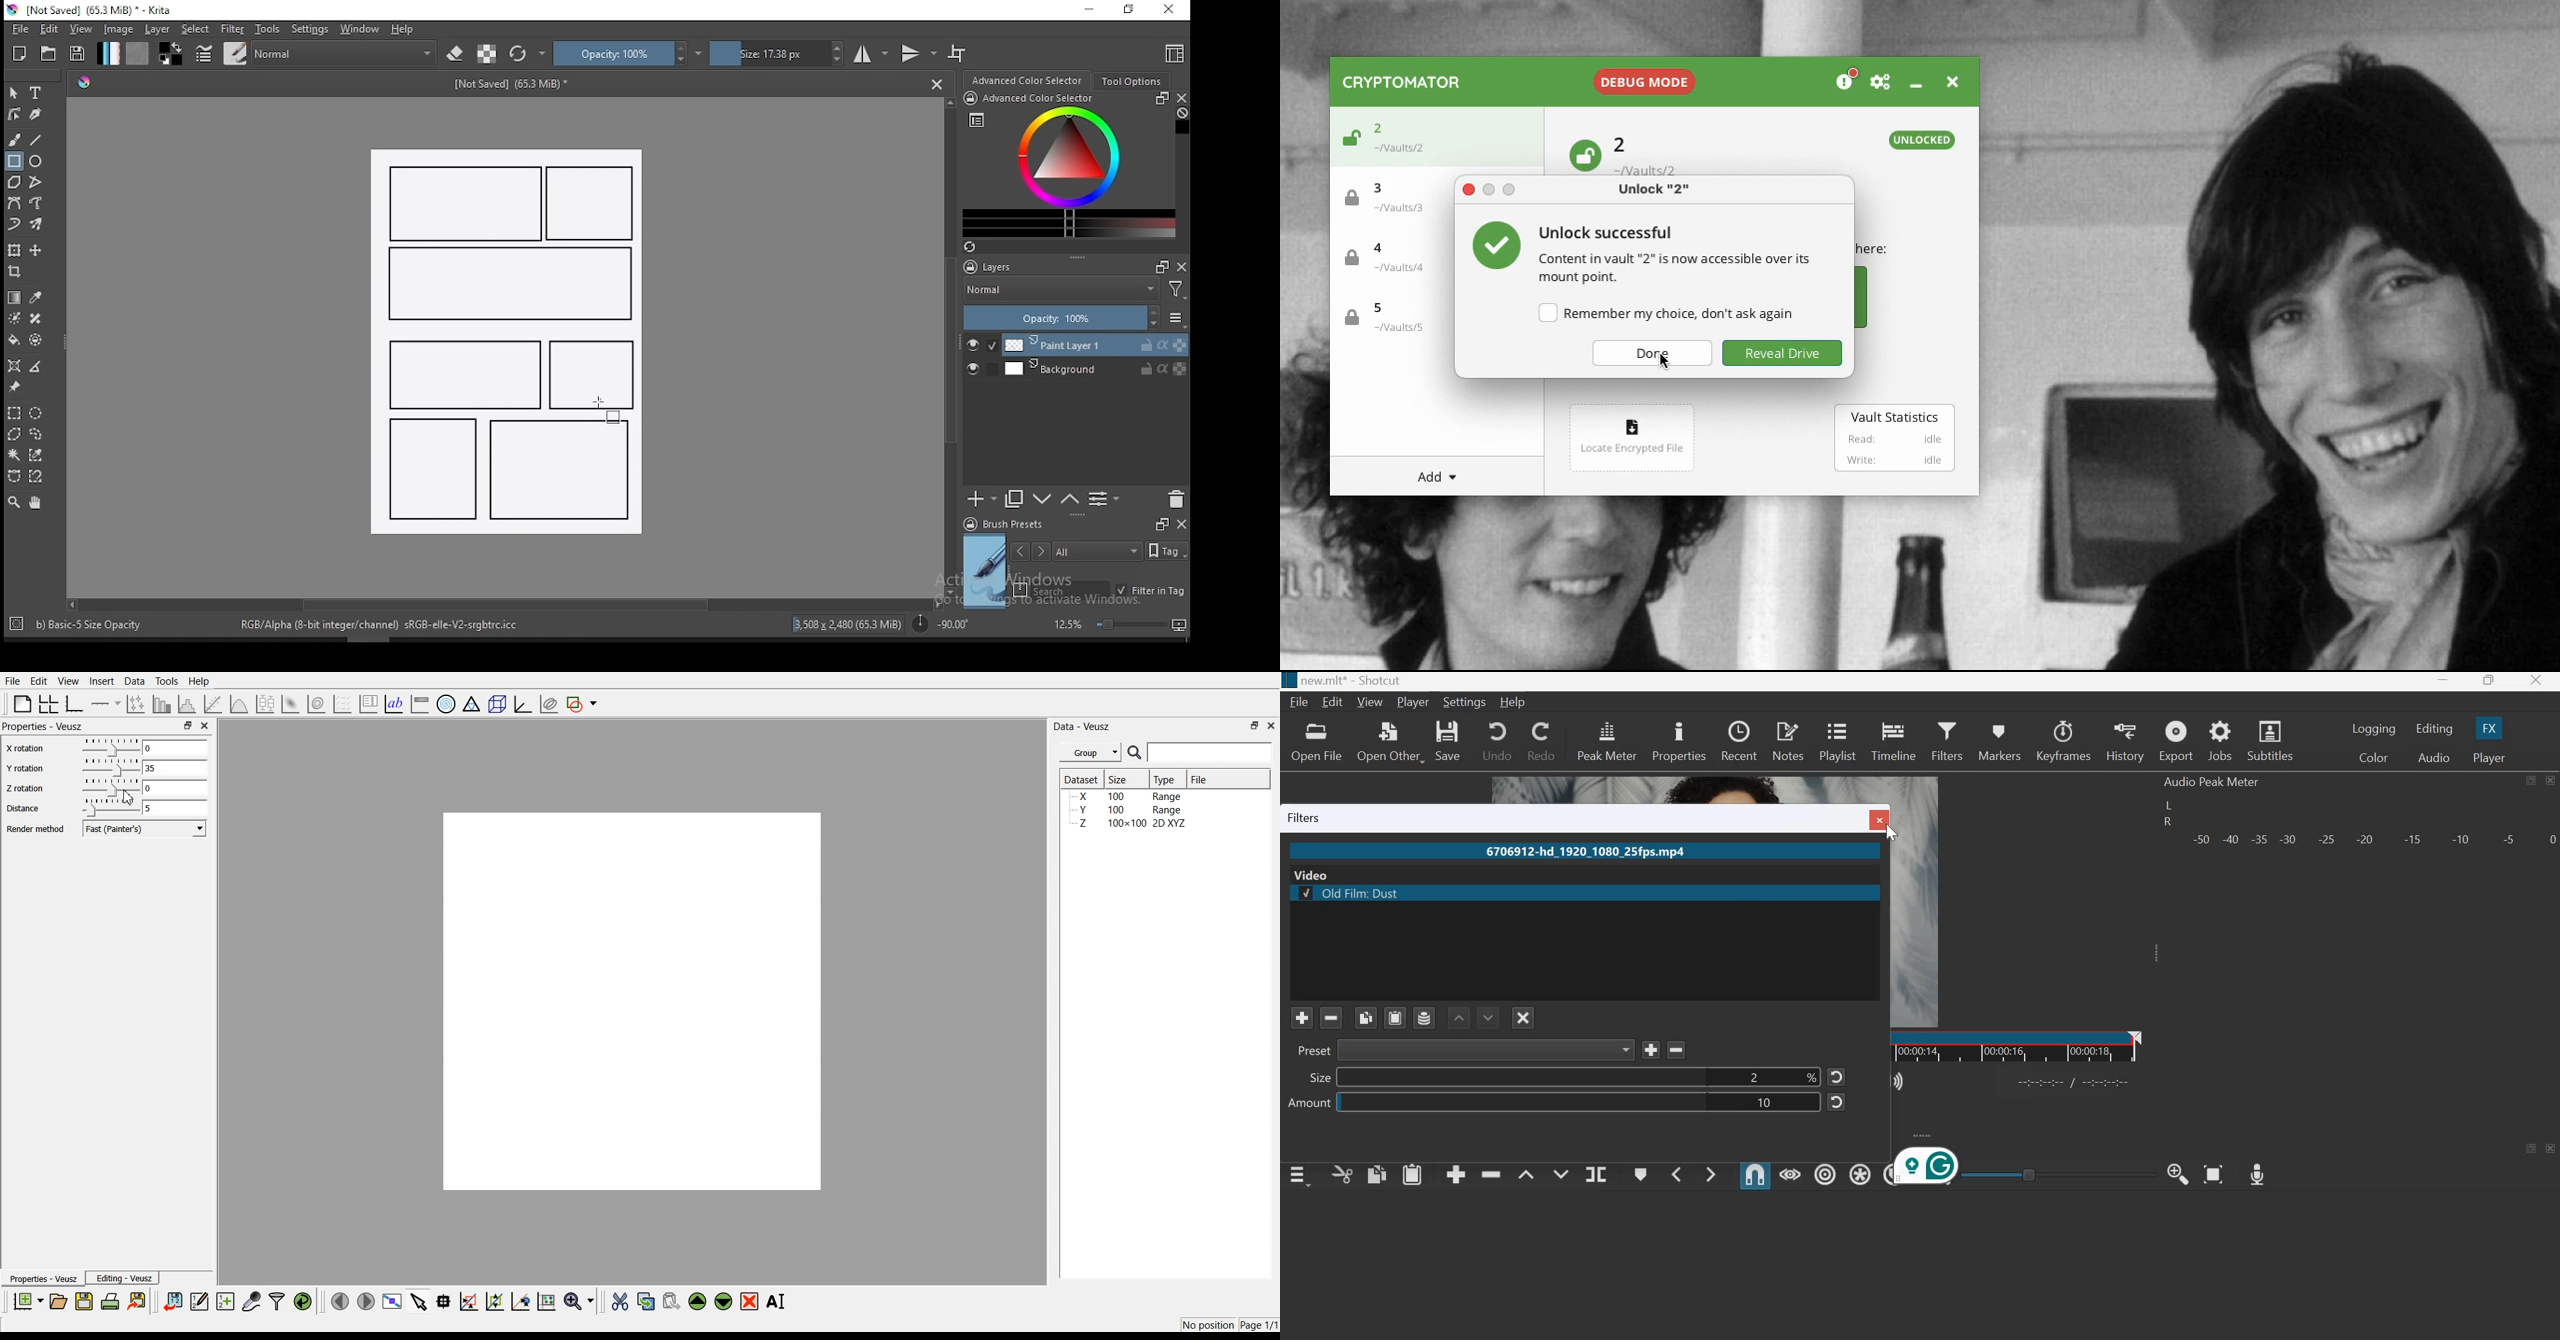  Describe the element at coordinates (23, 703) in the screenshot. I see `Blank page` at that location.